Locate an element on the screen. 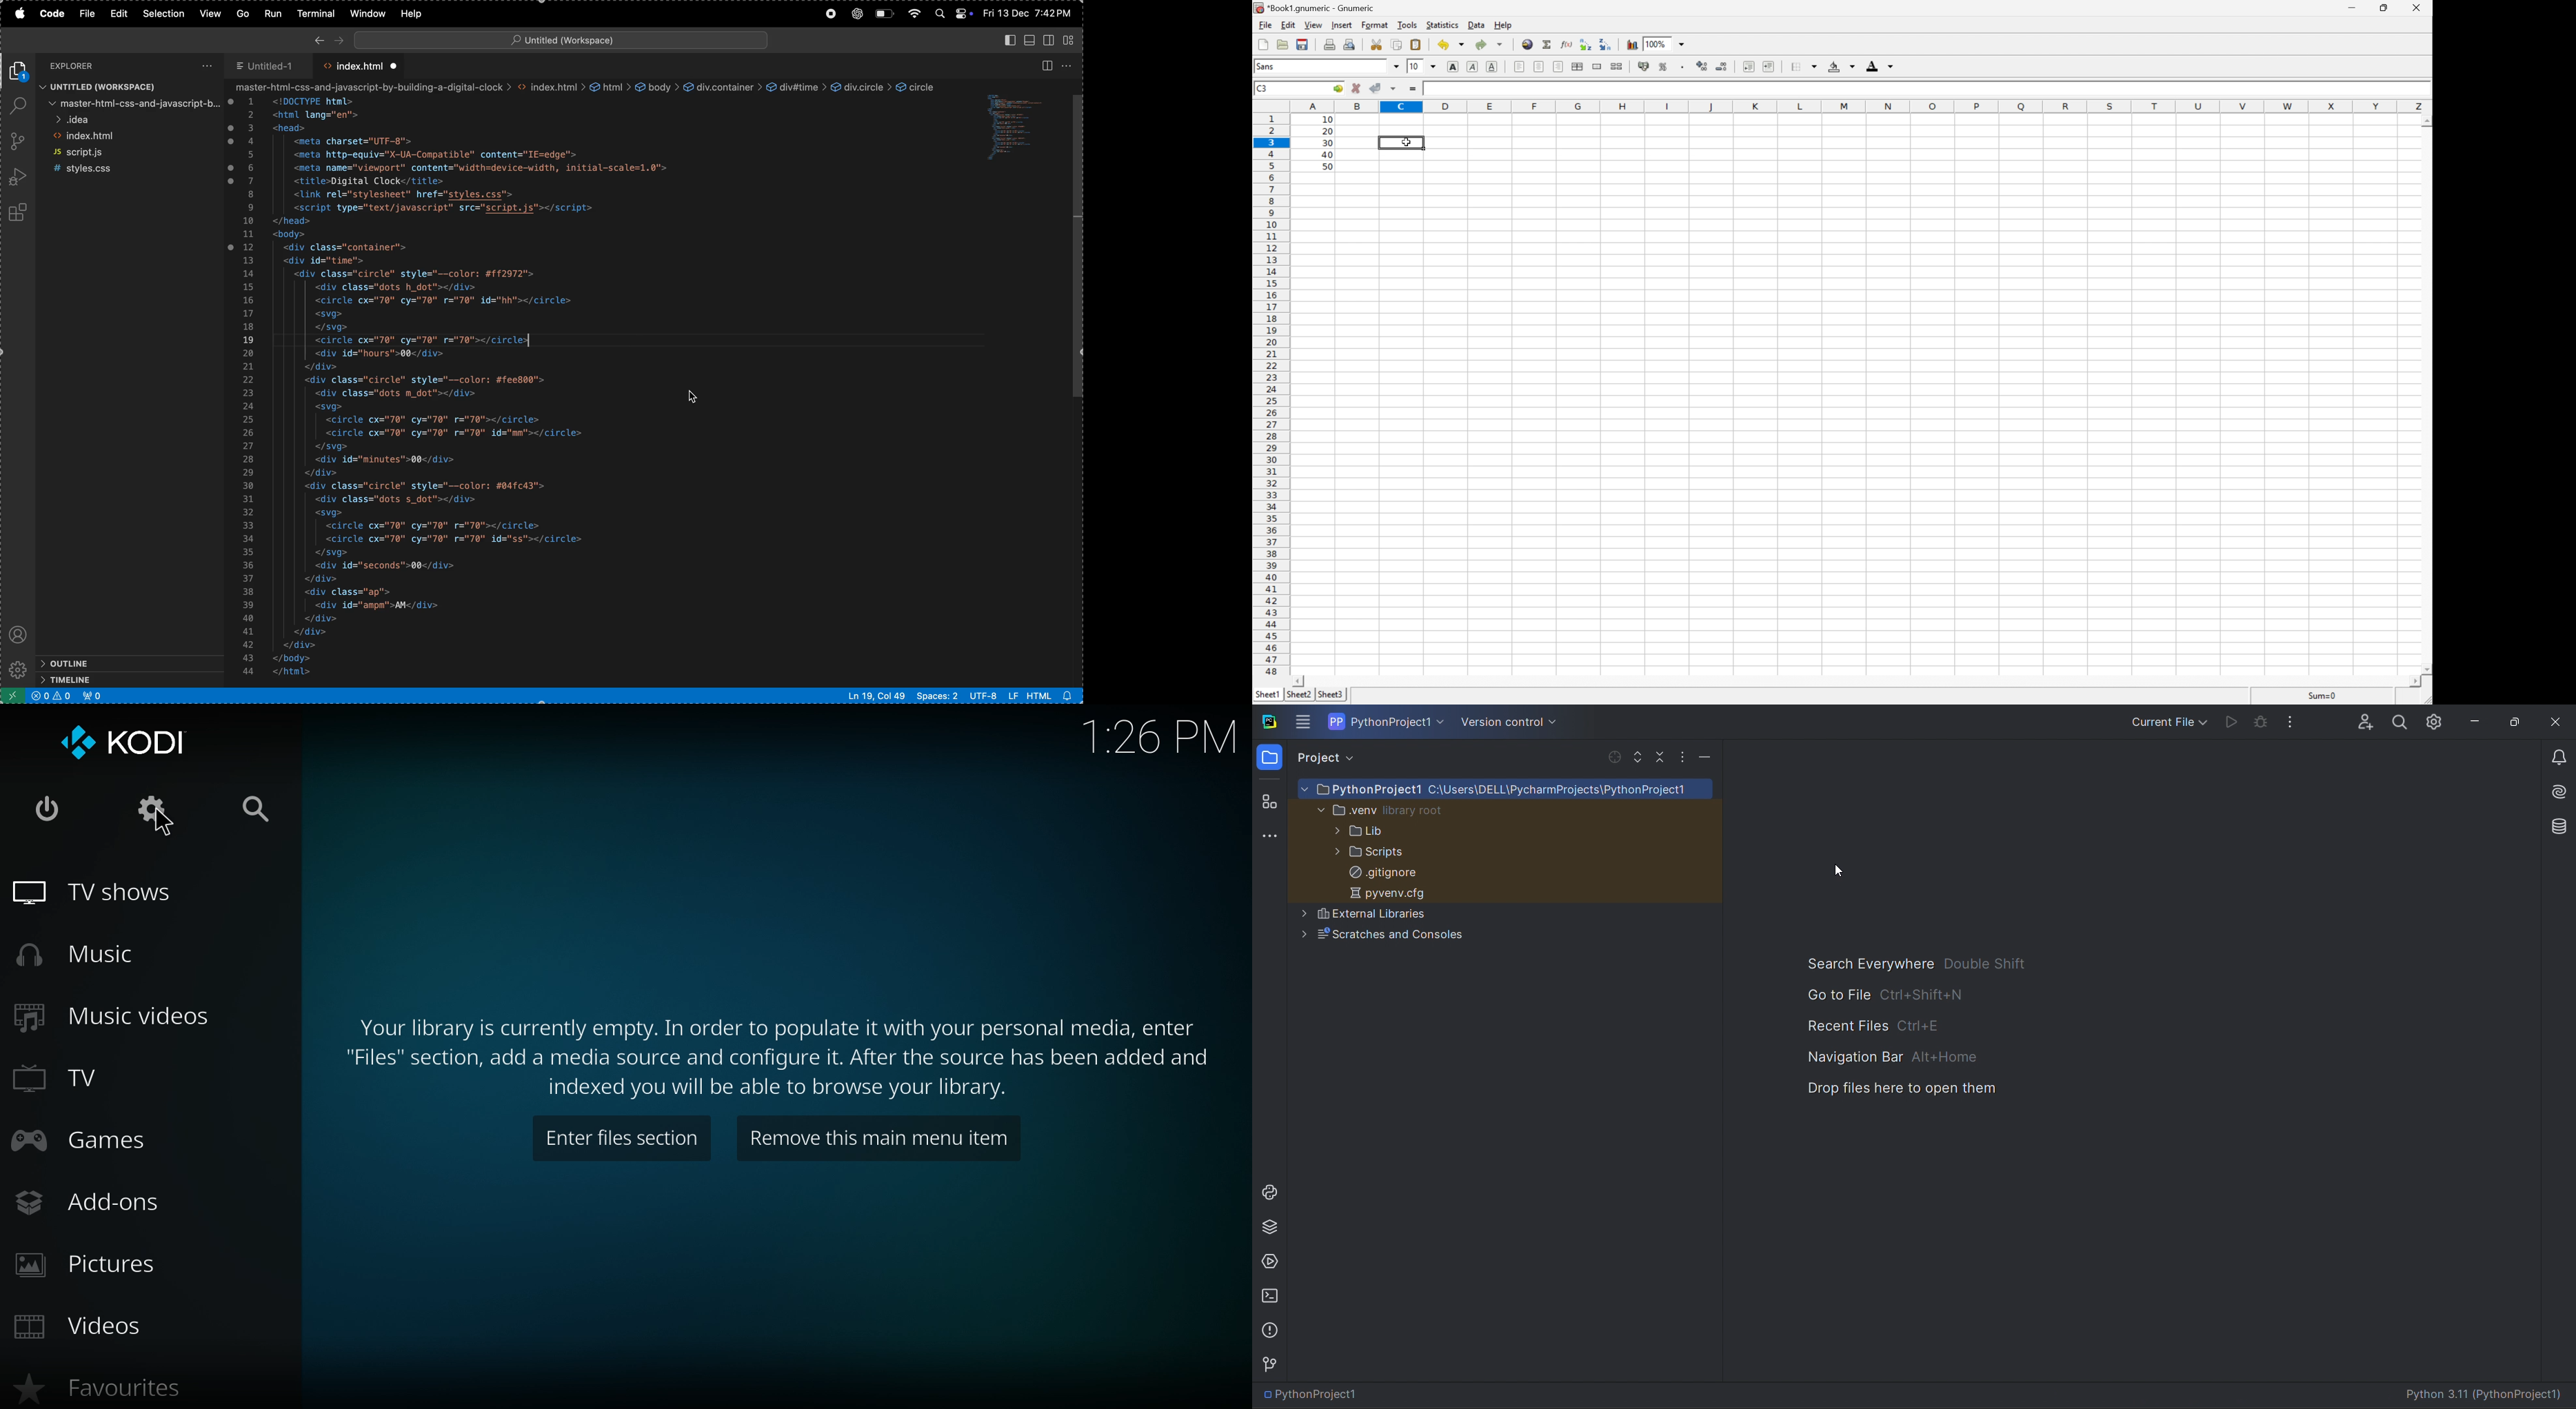 The height and width of the screenshot is (1428, 2576). Format the selection as accounting is located at coordinates (1643, 65).